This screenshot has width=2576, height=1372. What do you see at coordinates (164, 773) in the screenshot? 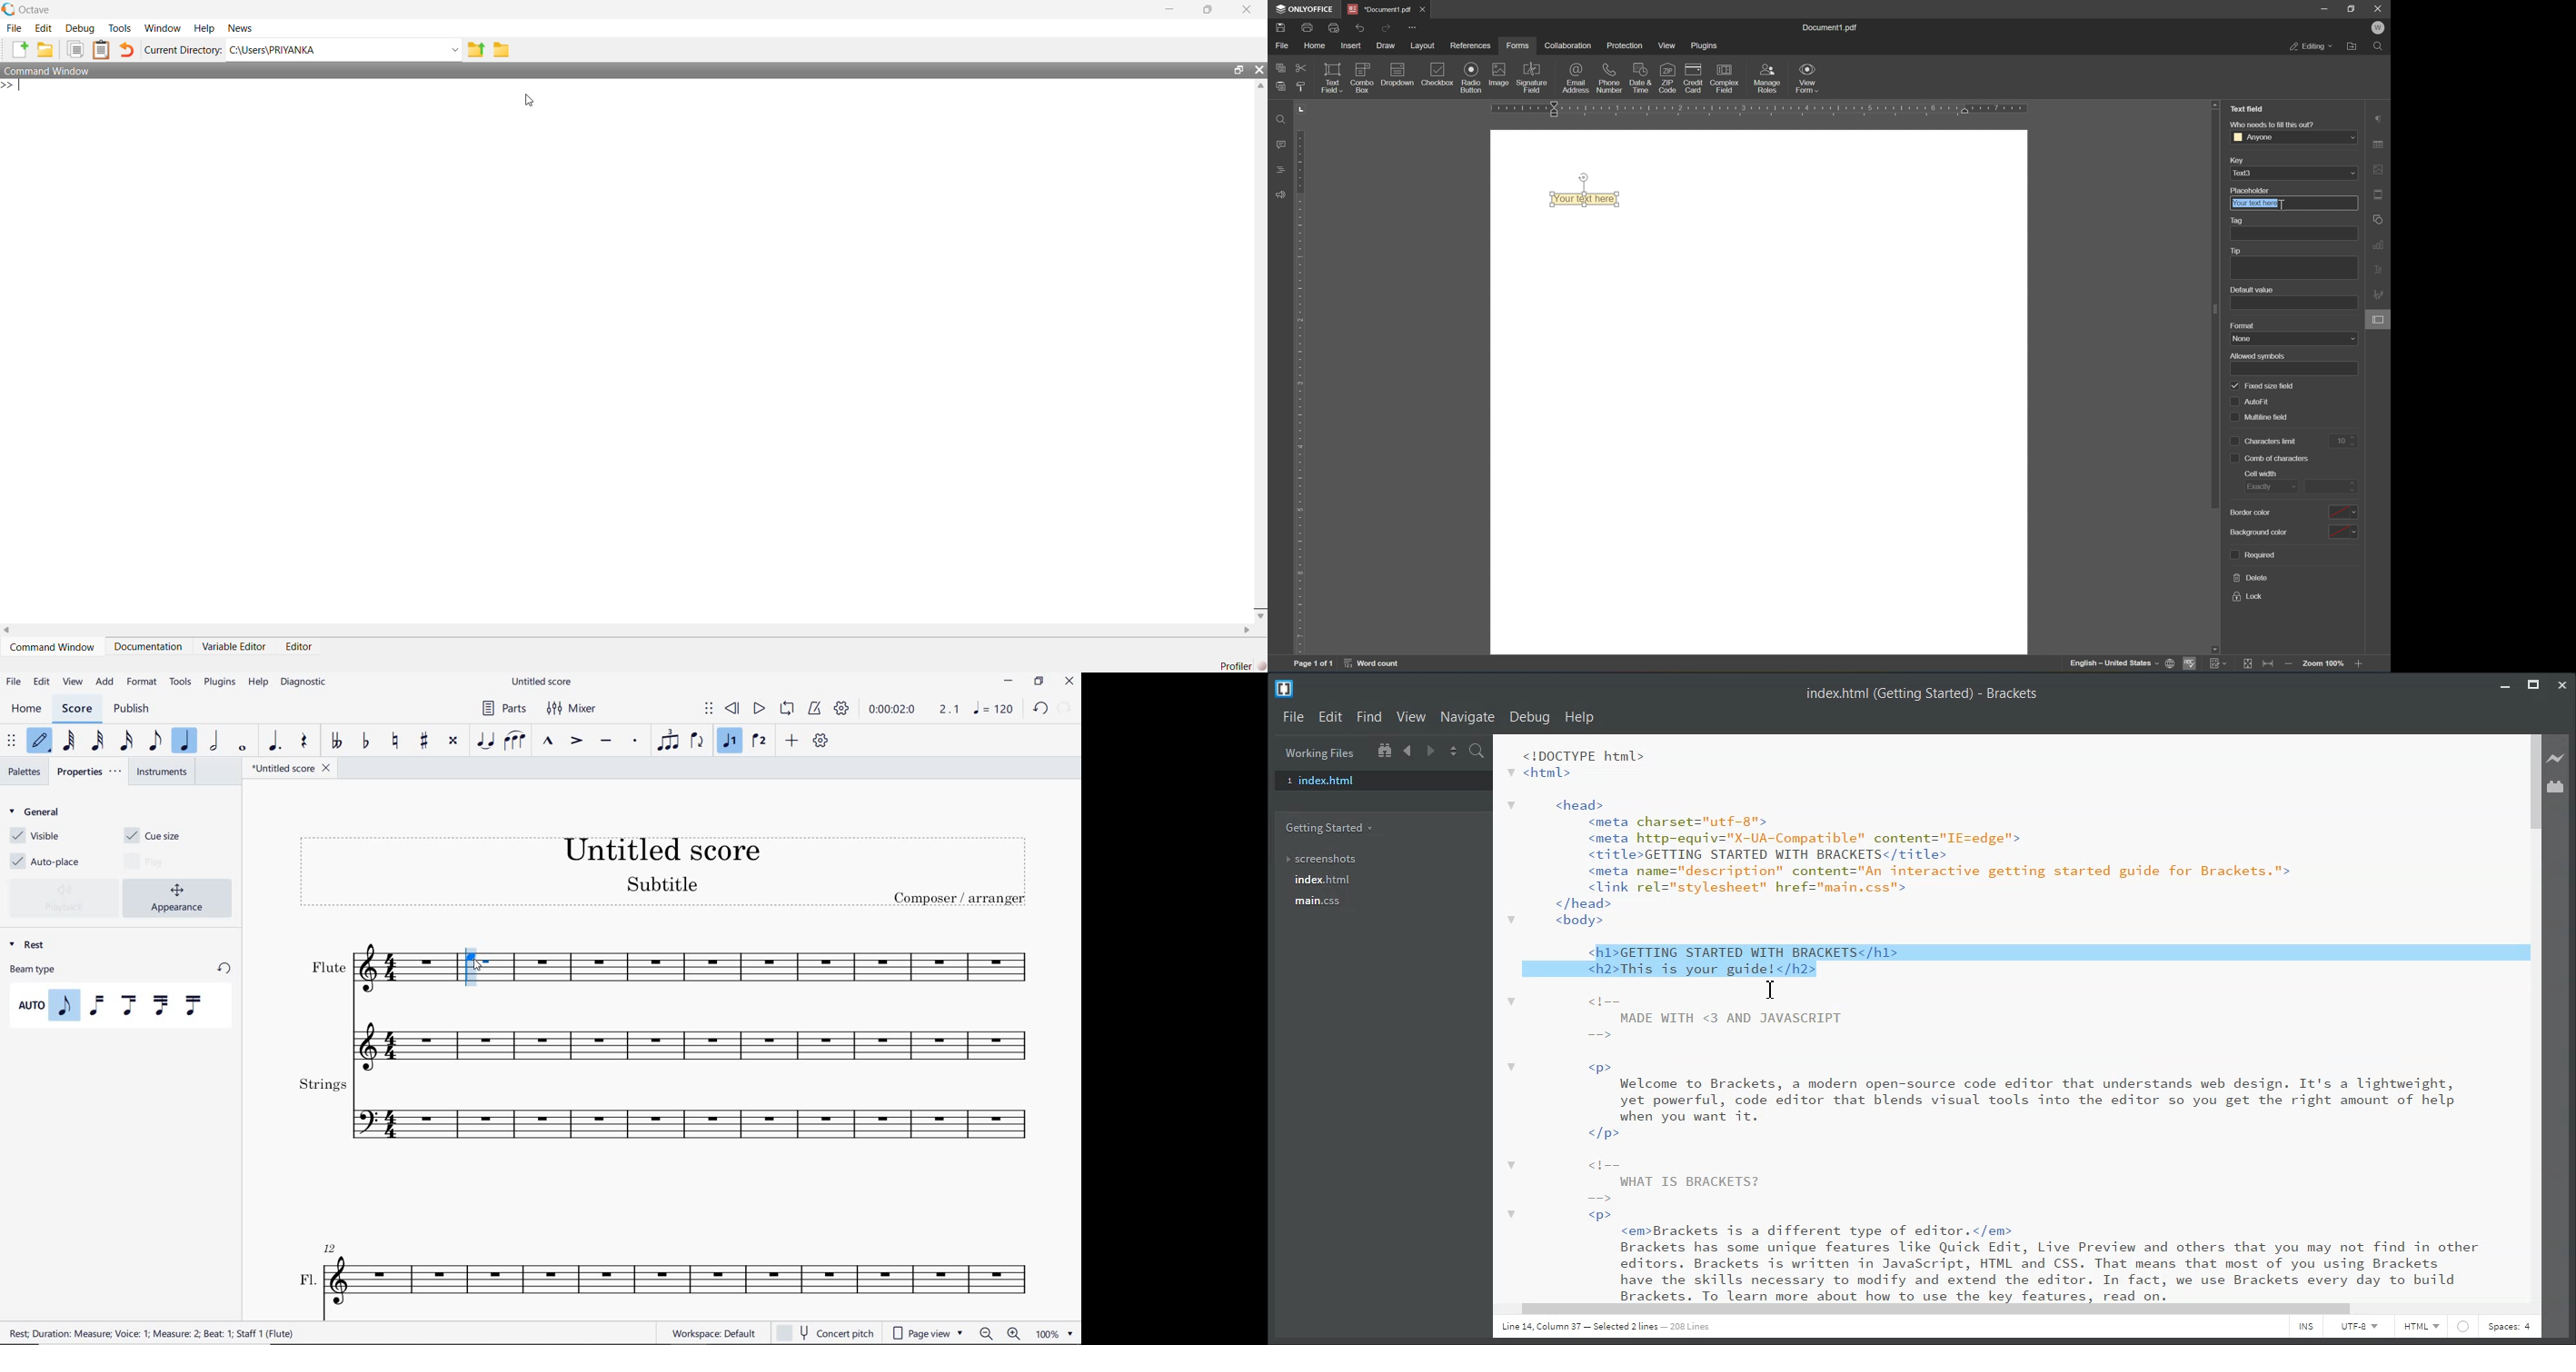
I see `INSTRUMENTS` at bounding box center [164, 773].